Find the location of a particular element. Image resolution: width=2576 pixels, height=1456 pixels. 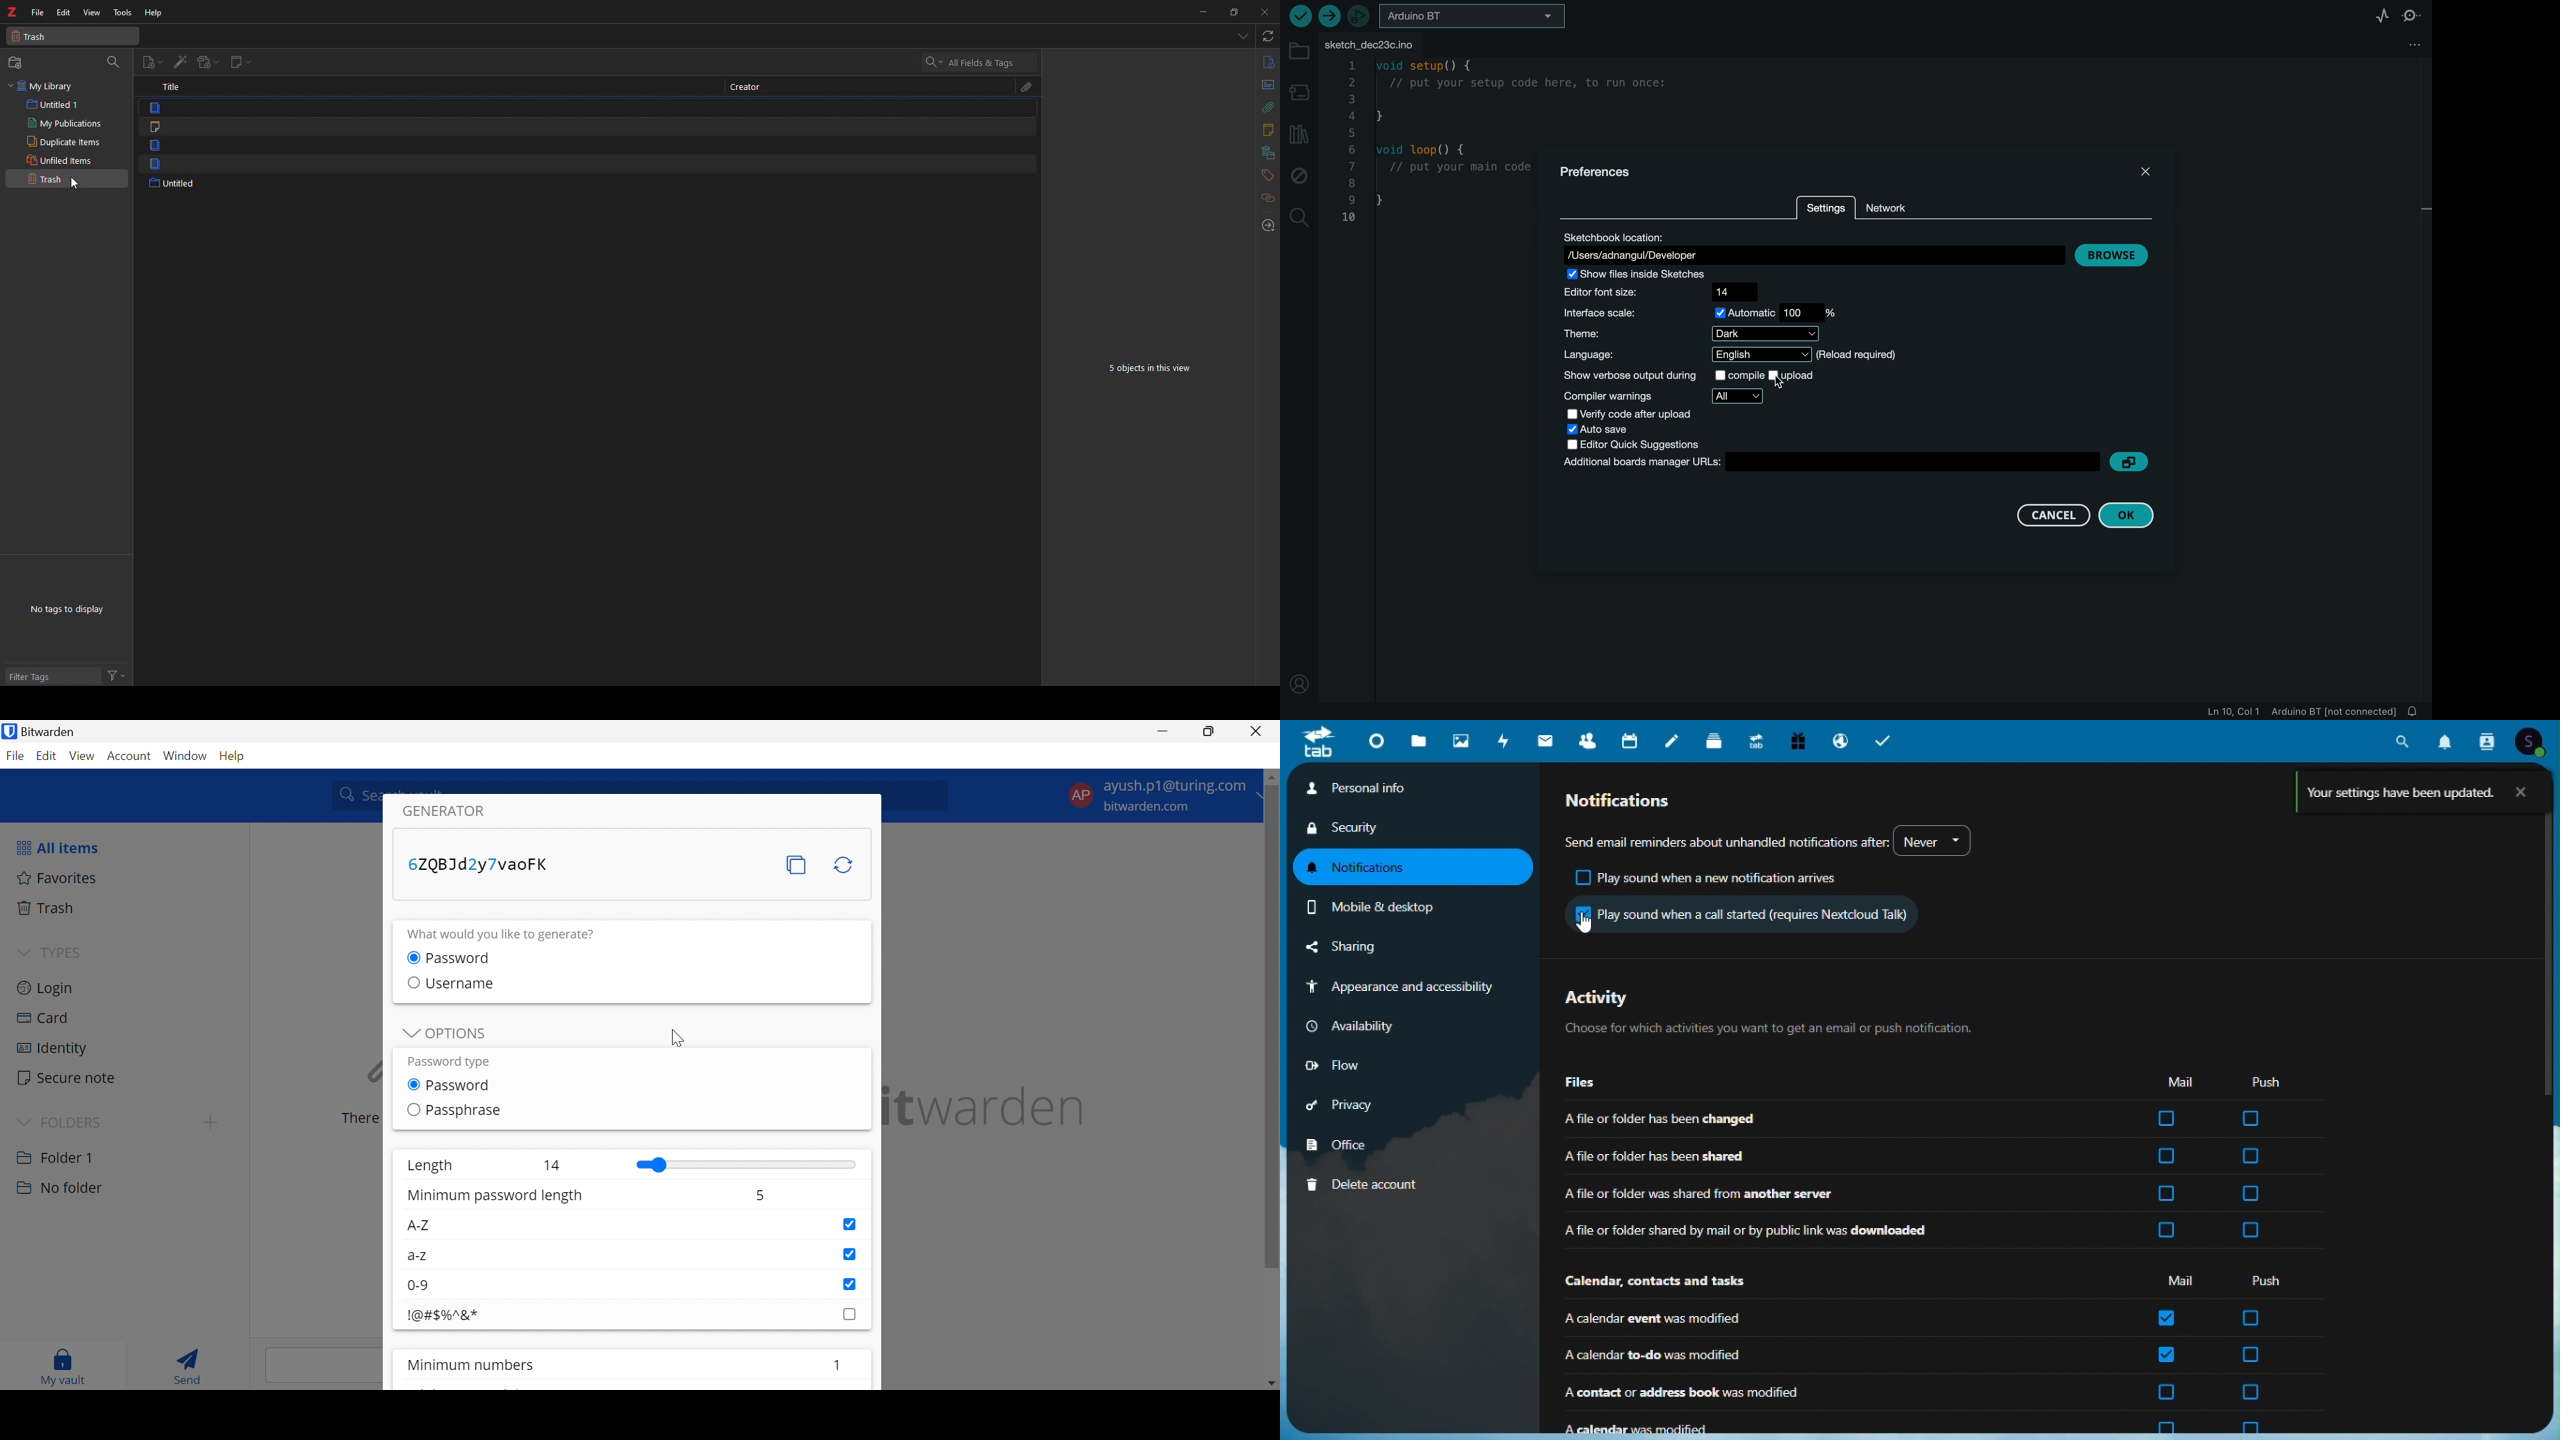

add item is located at coordinates (179, 61).